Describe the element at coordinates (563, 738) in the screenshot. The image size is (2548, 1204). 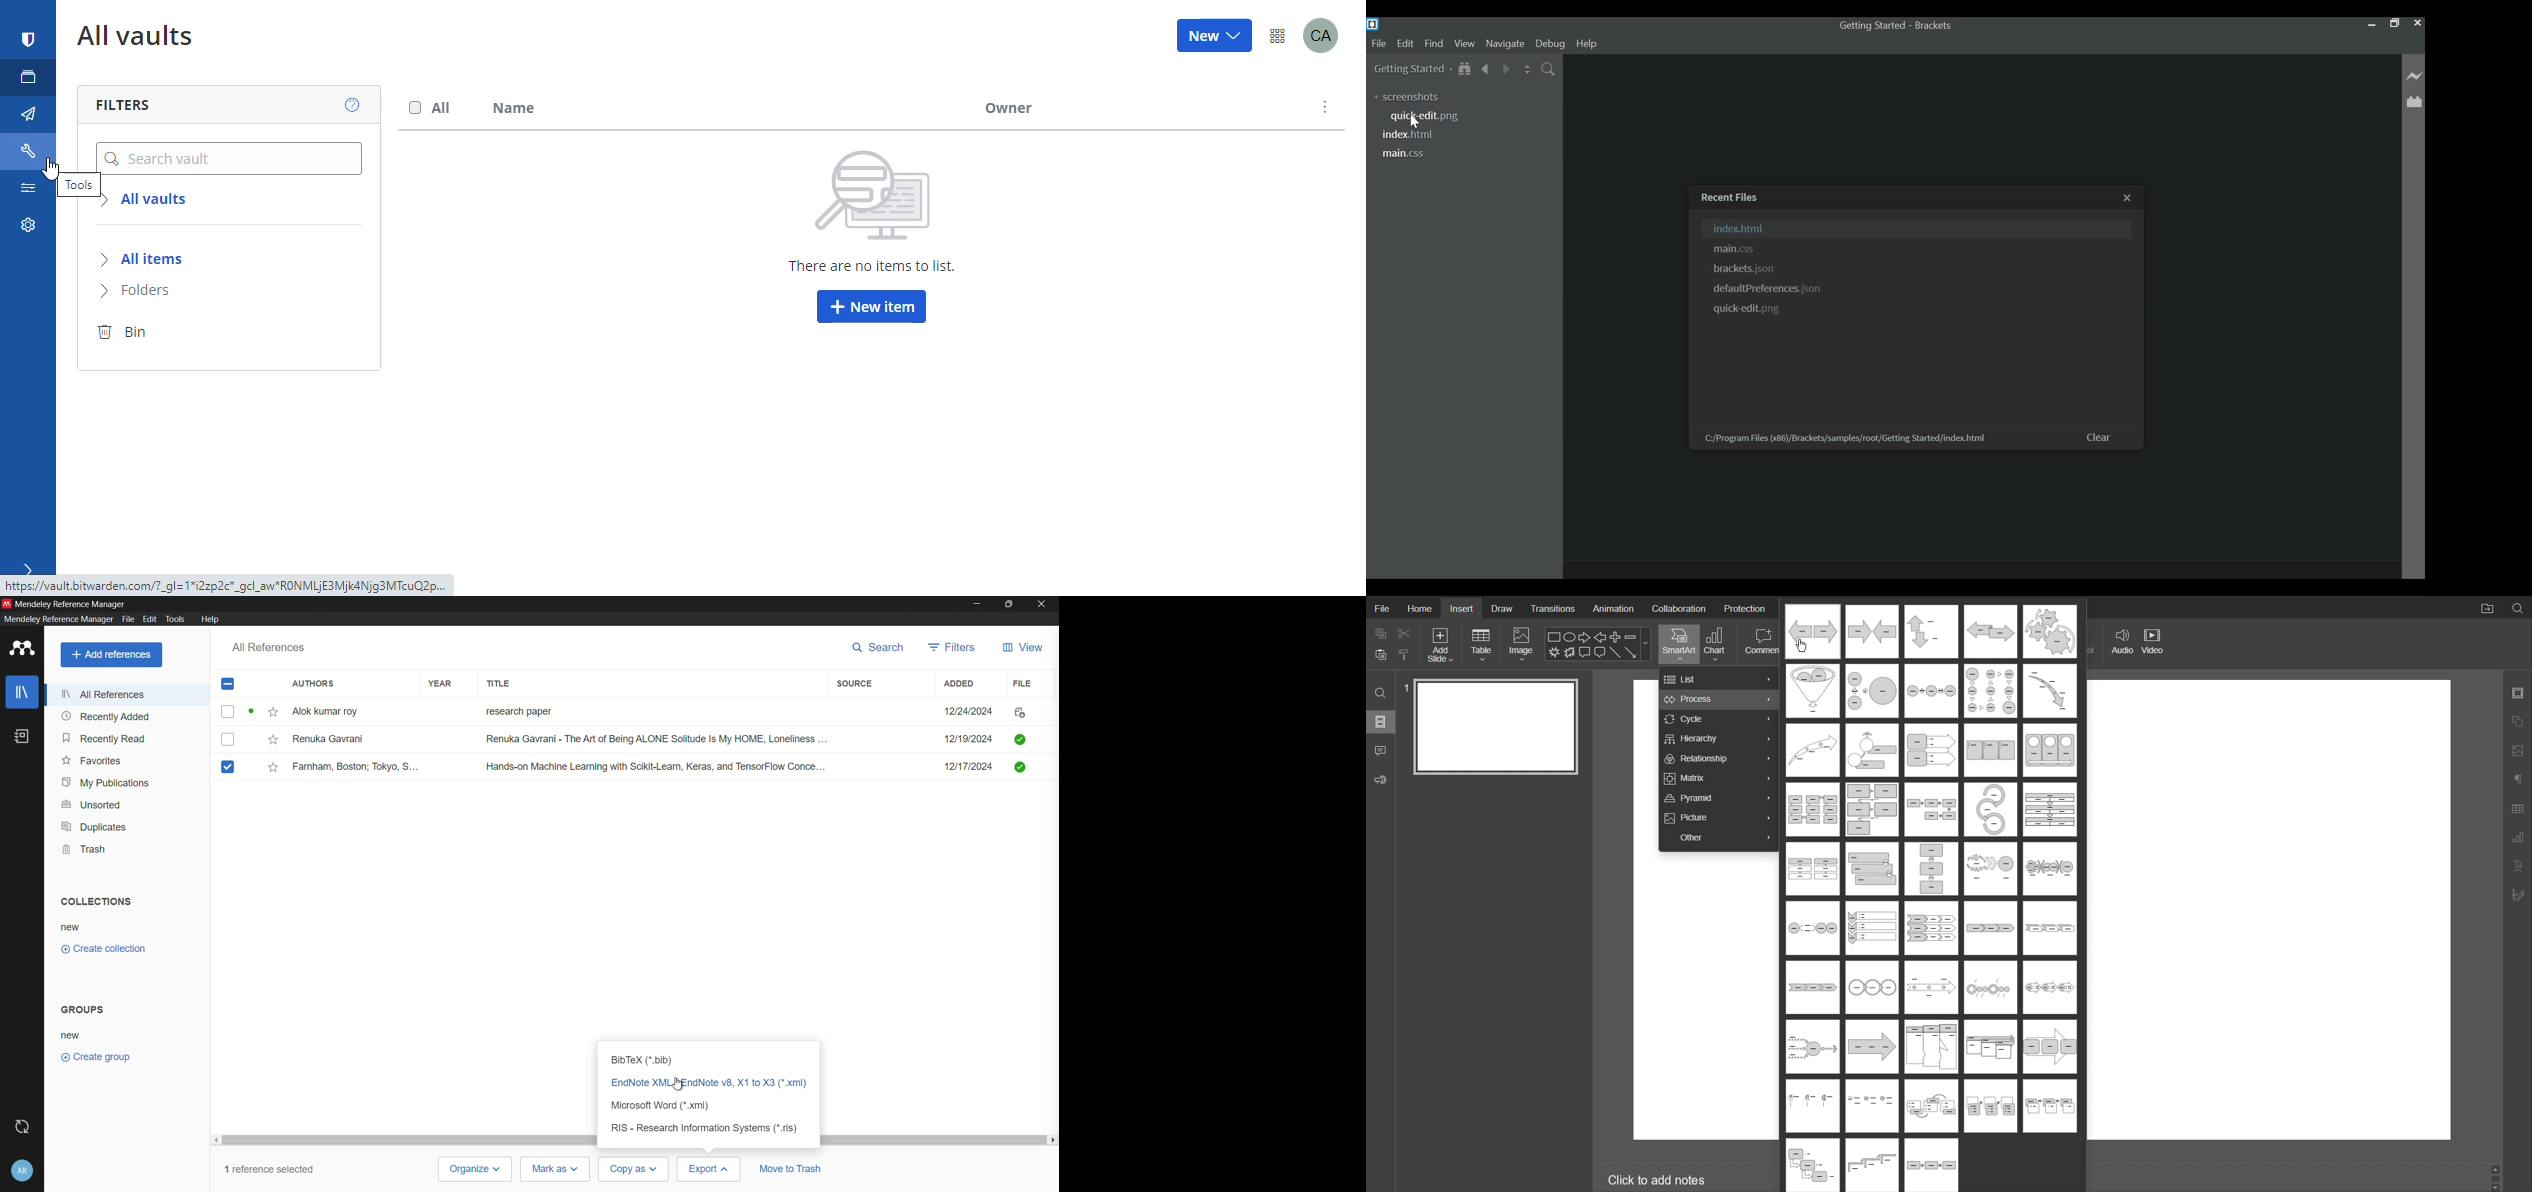
I see `Renuka Gavrani Renuka Gavrani - The Art of Being ALONE Solitude Is My HOME, Loneliness ...` at that location.